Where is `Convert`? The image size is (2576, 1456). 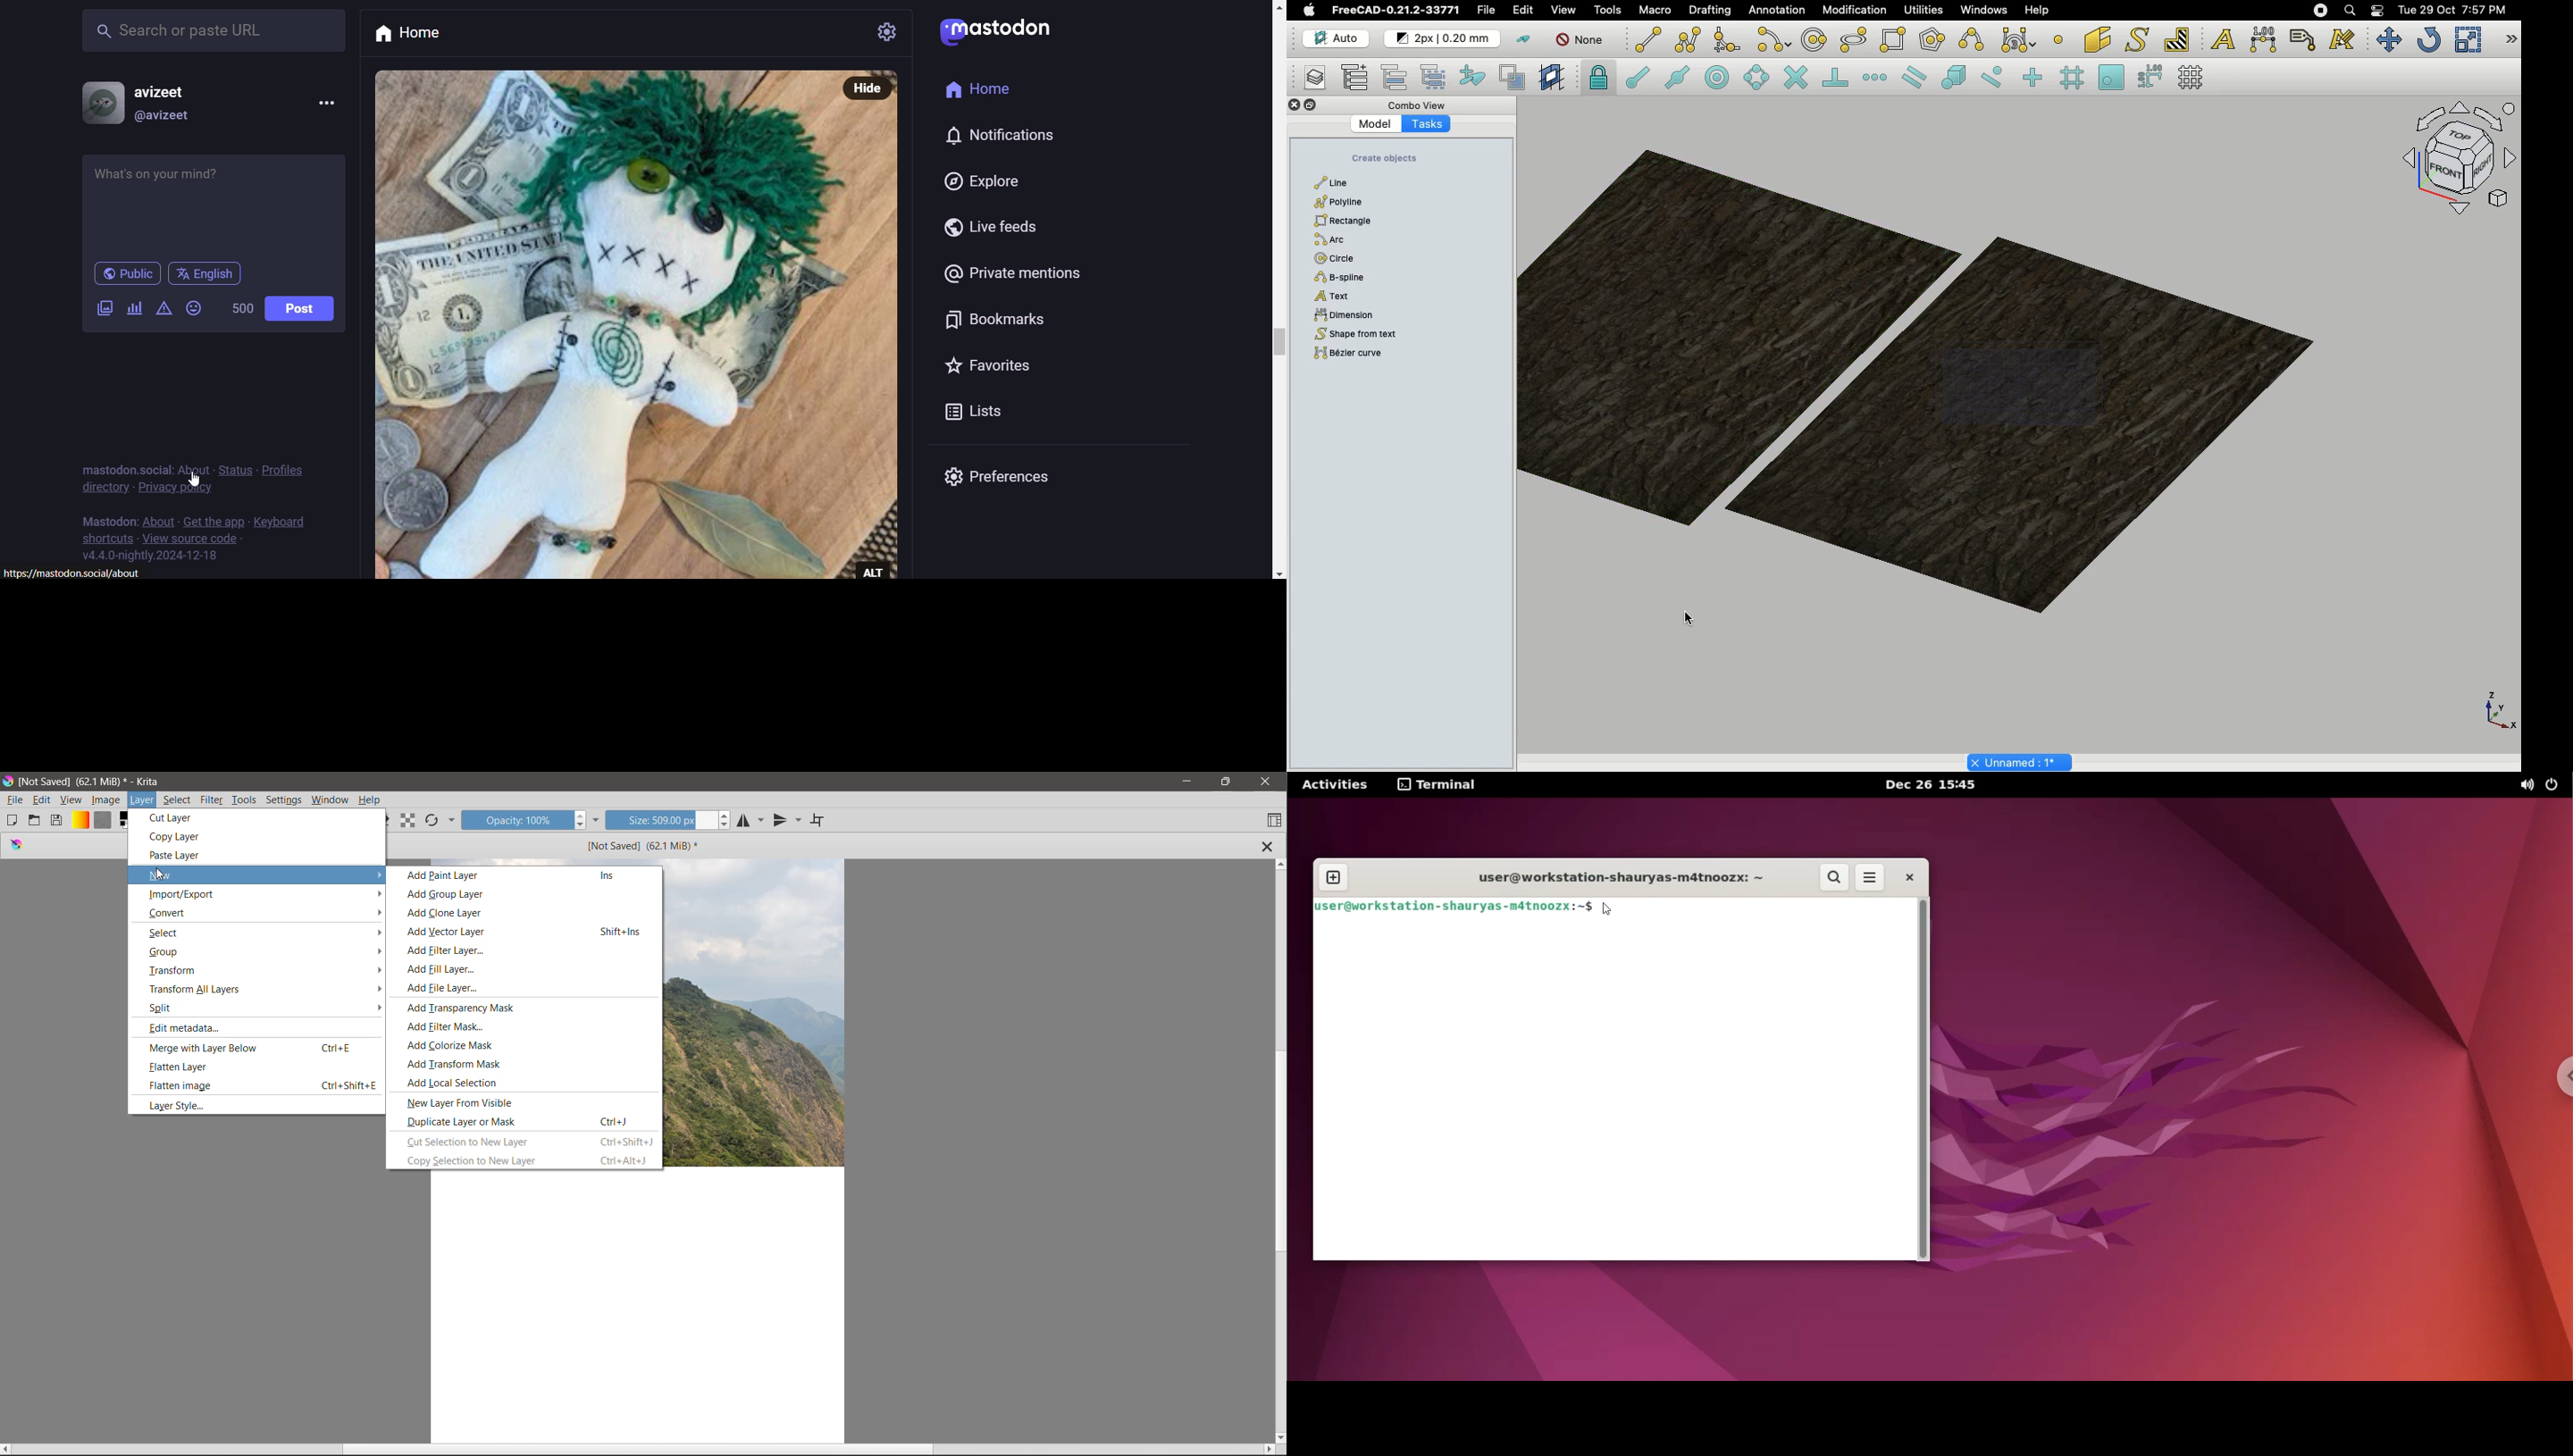 Convert is located at coordinates (263, 914).